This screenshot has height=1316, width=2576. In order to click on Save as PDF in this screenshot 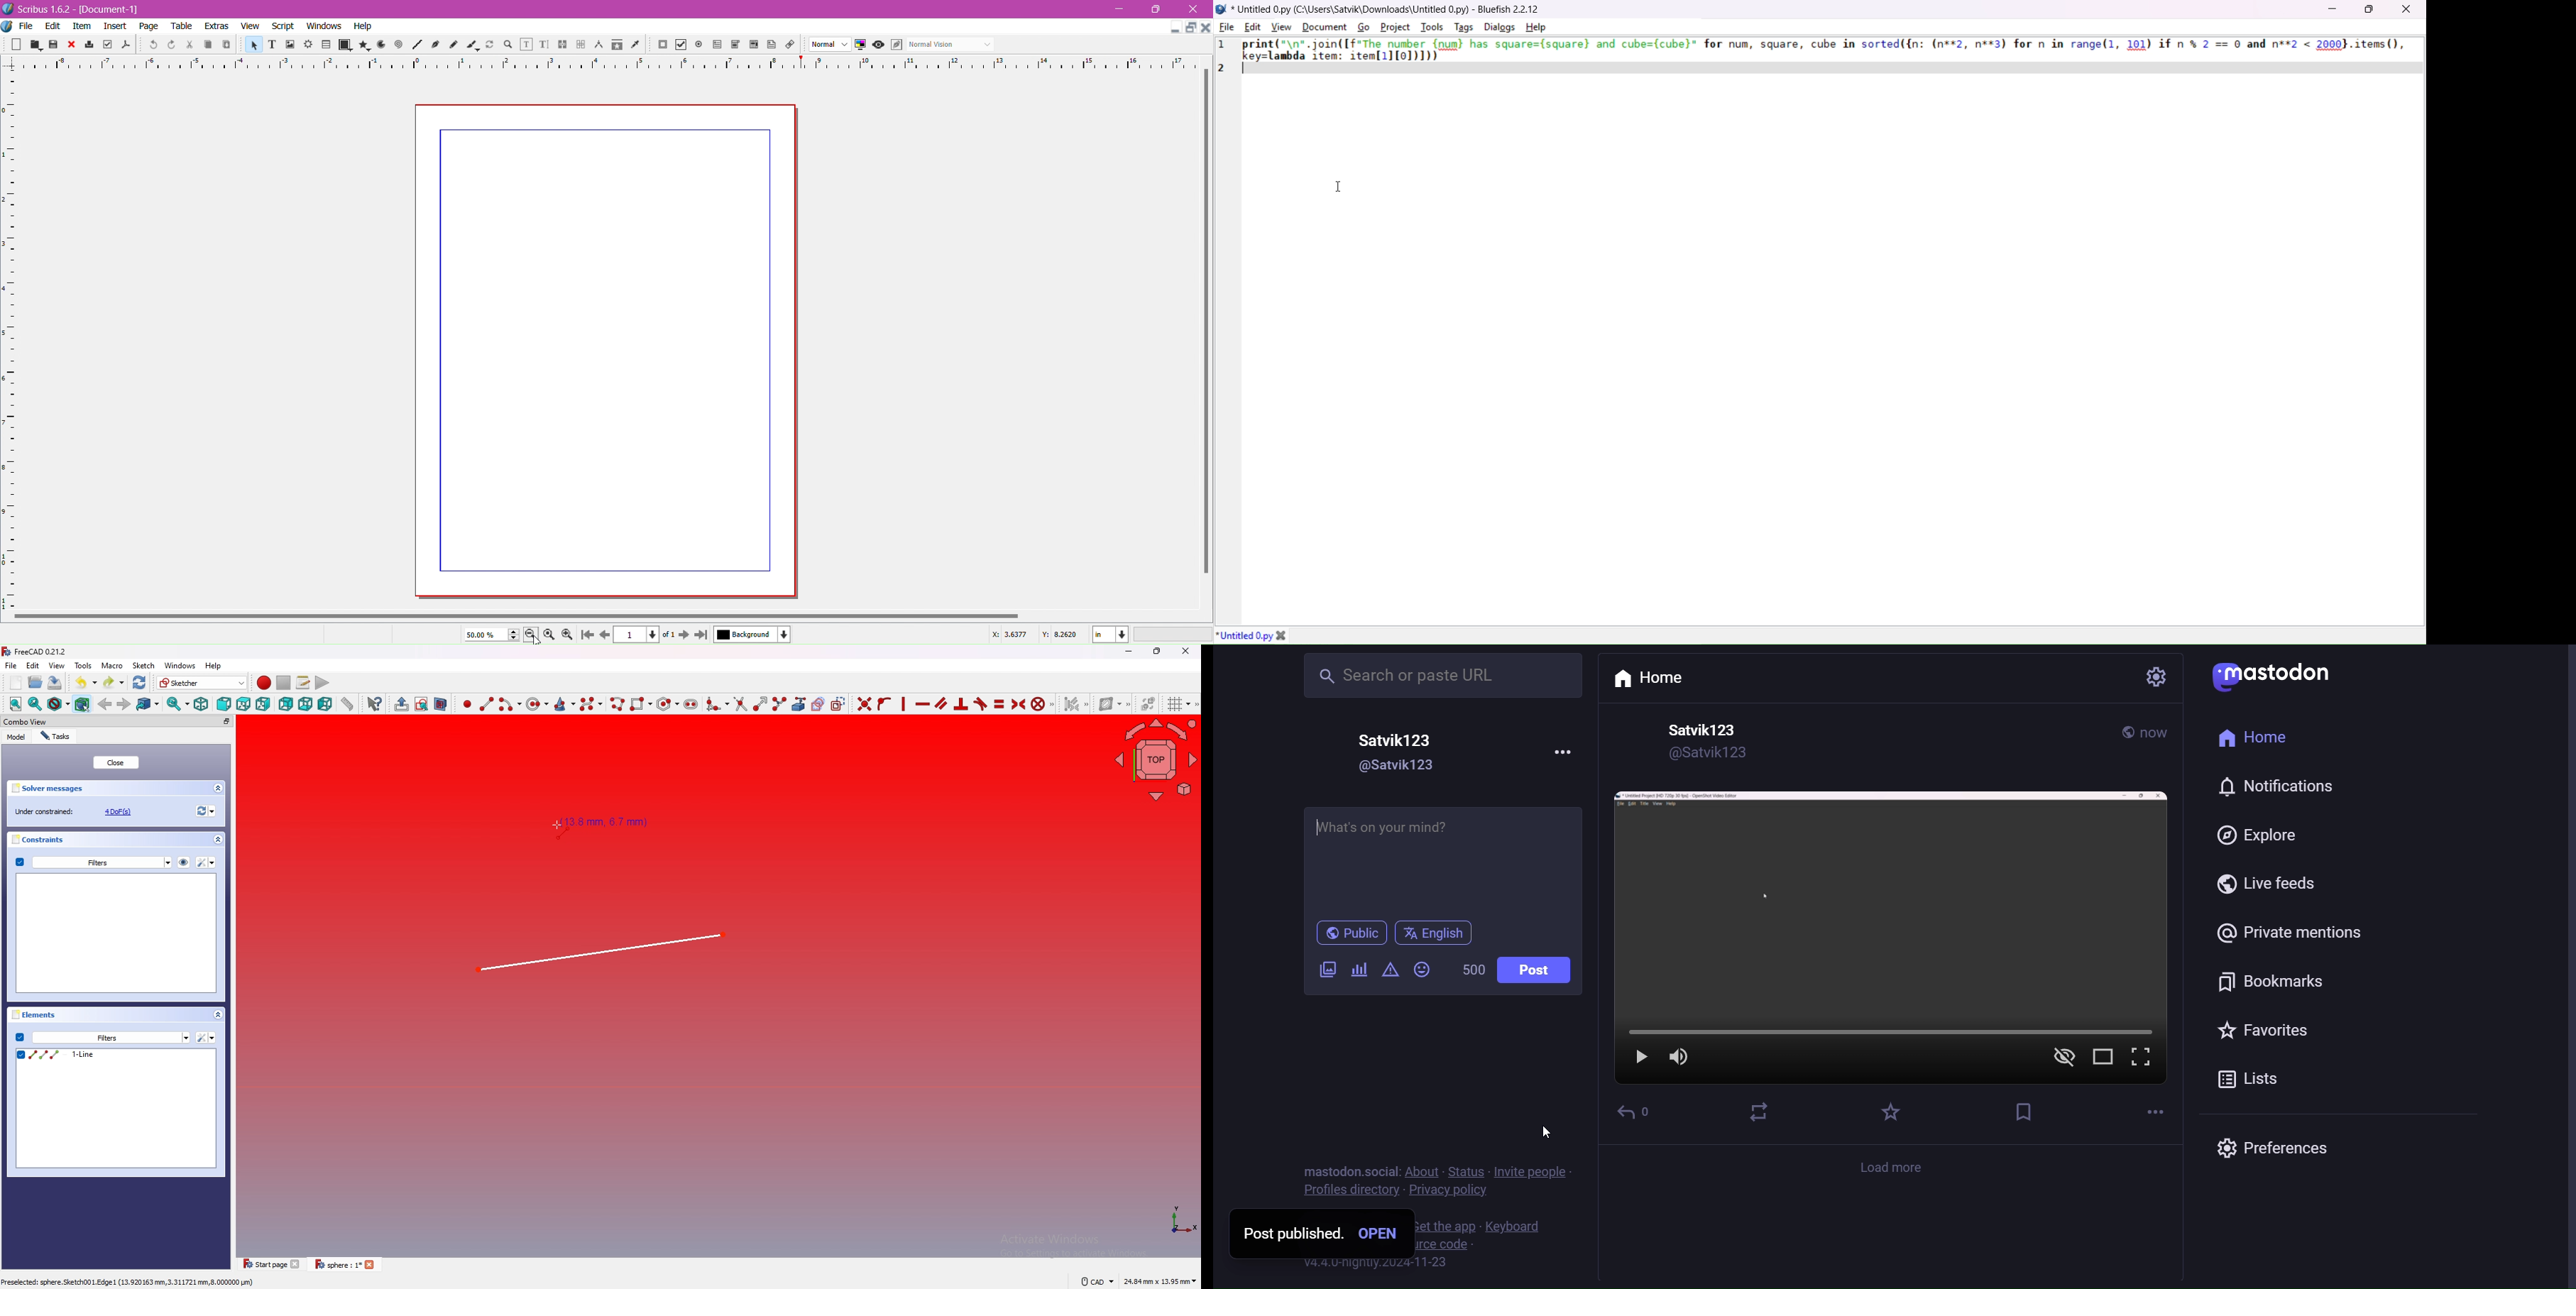, I will do `click(126, 44)`.